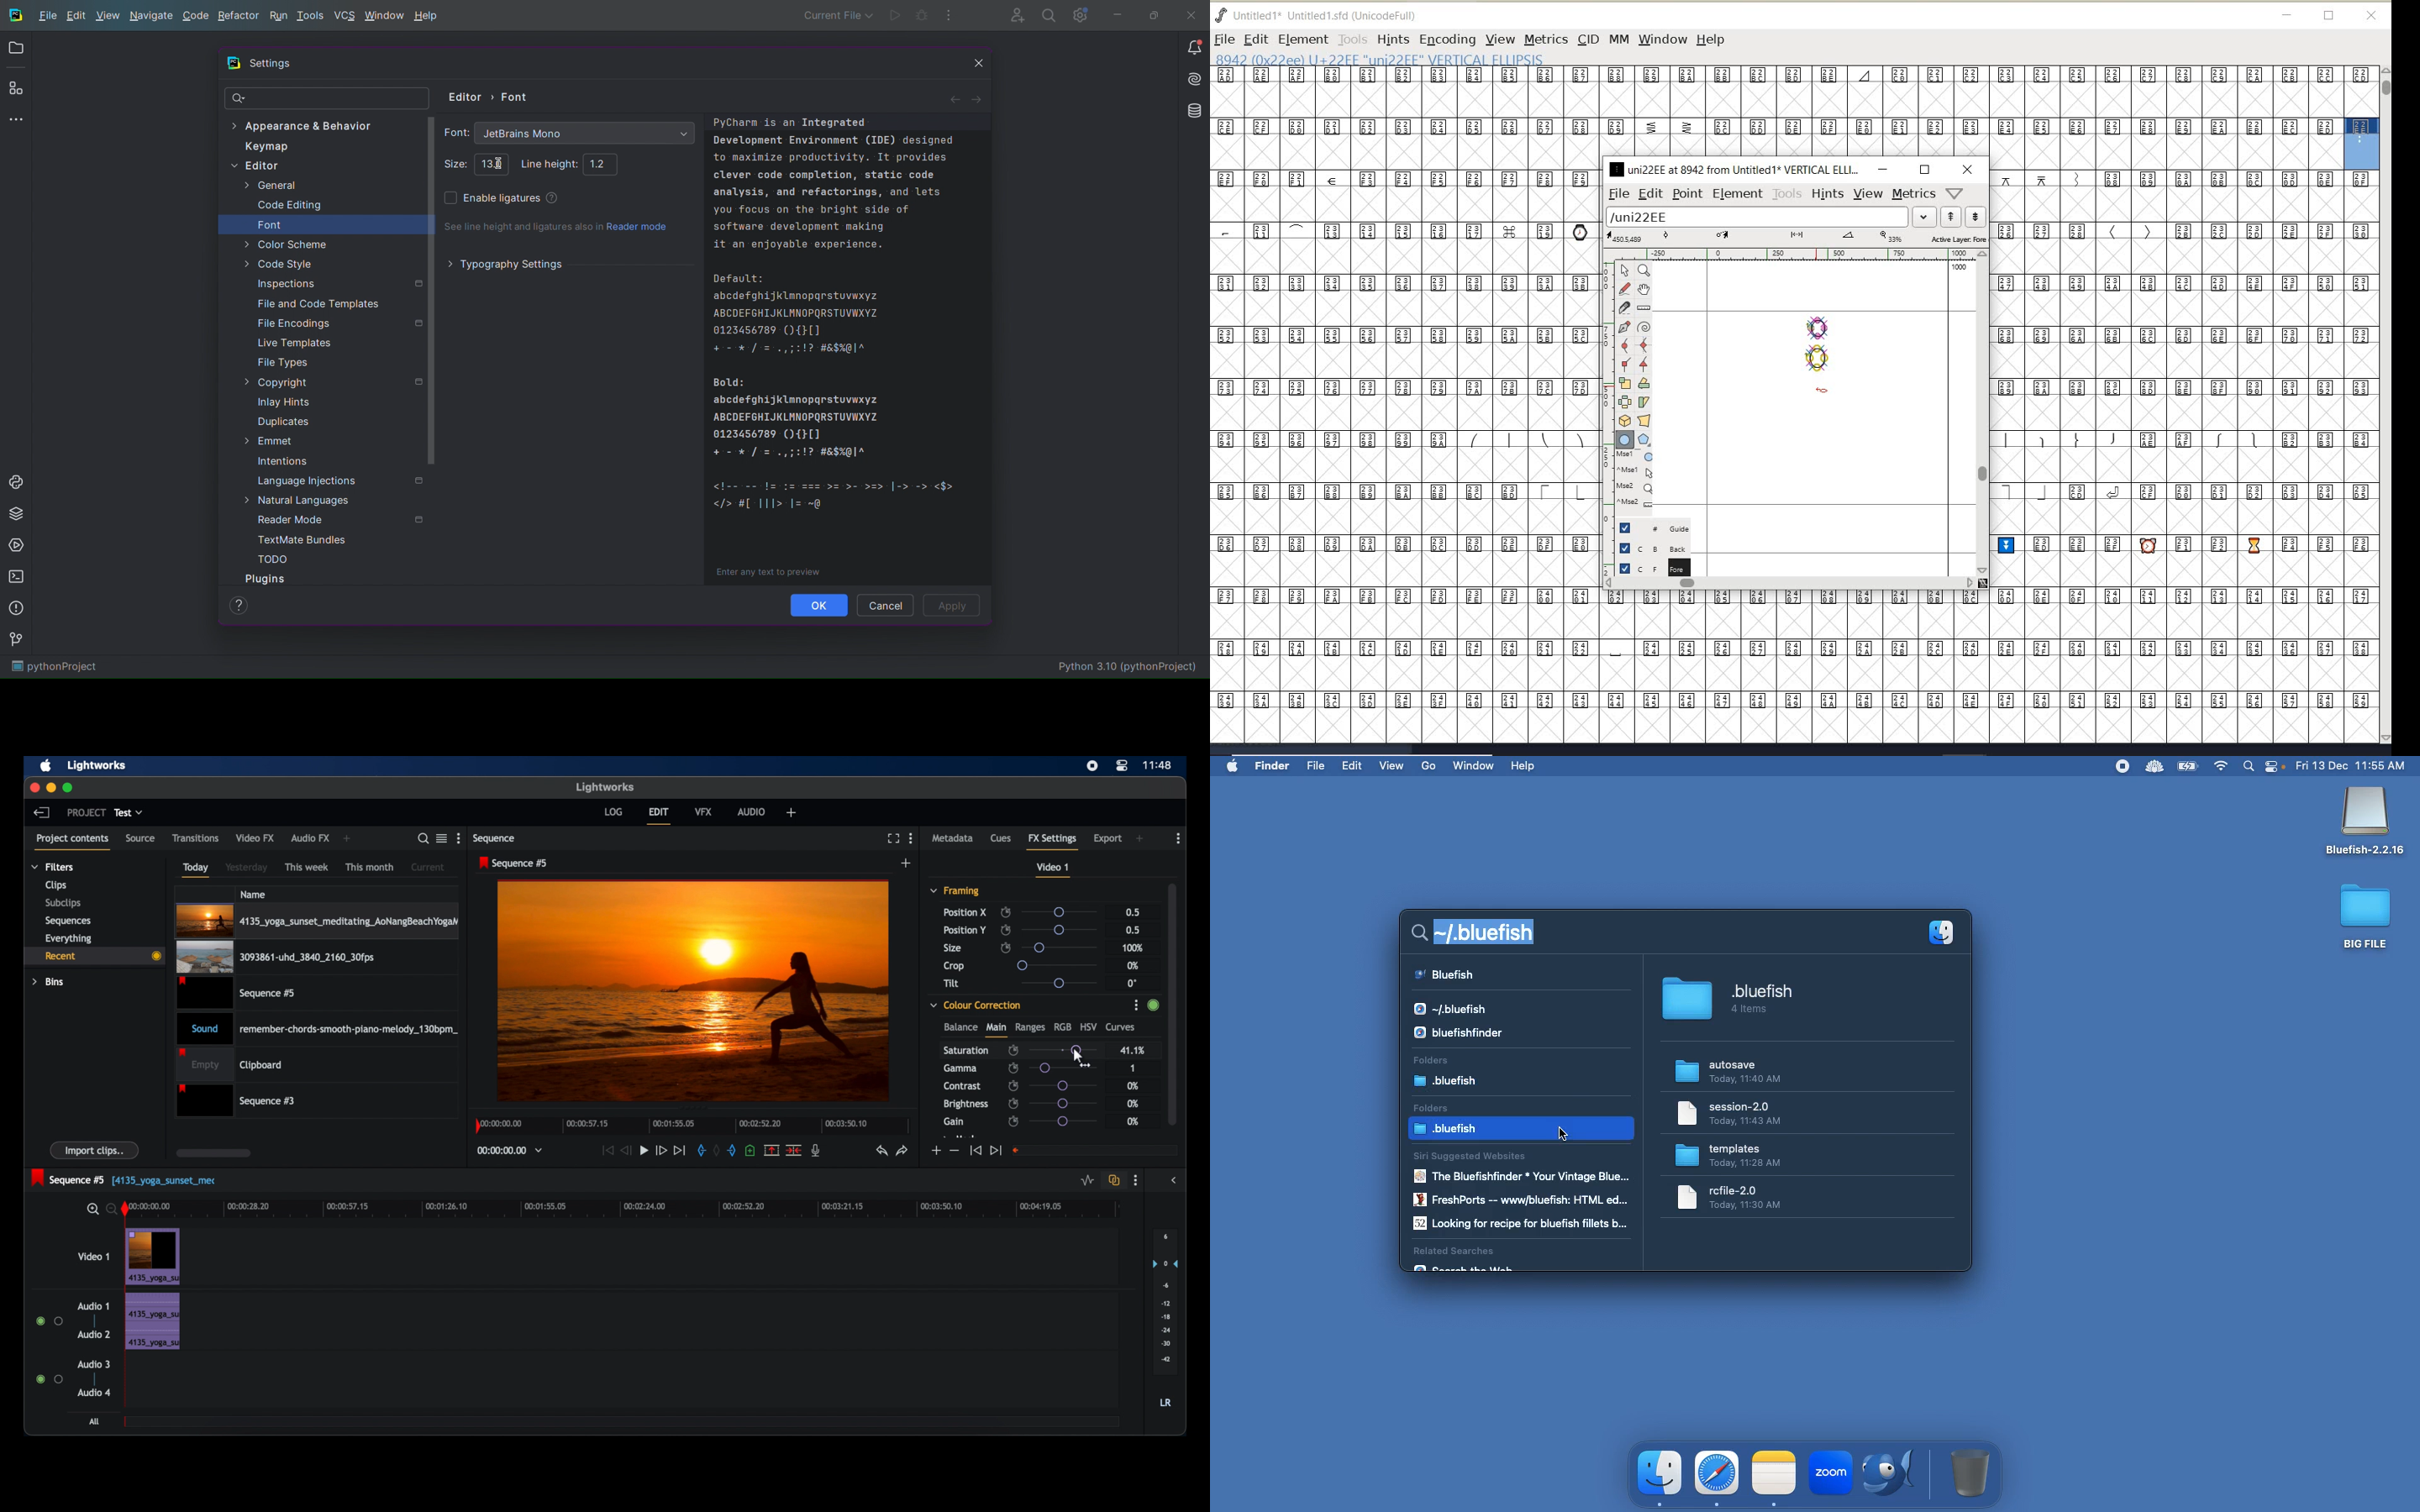  I want to click on more options, so click(458, 839).